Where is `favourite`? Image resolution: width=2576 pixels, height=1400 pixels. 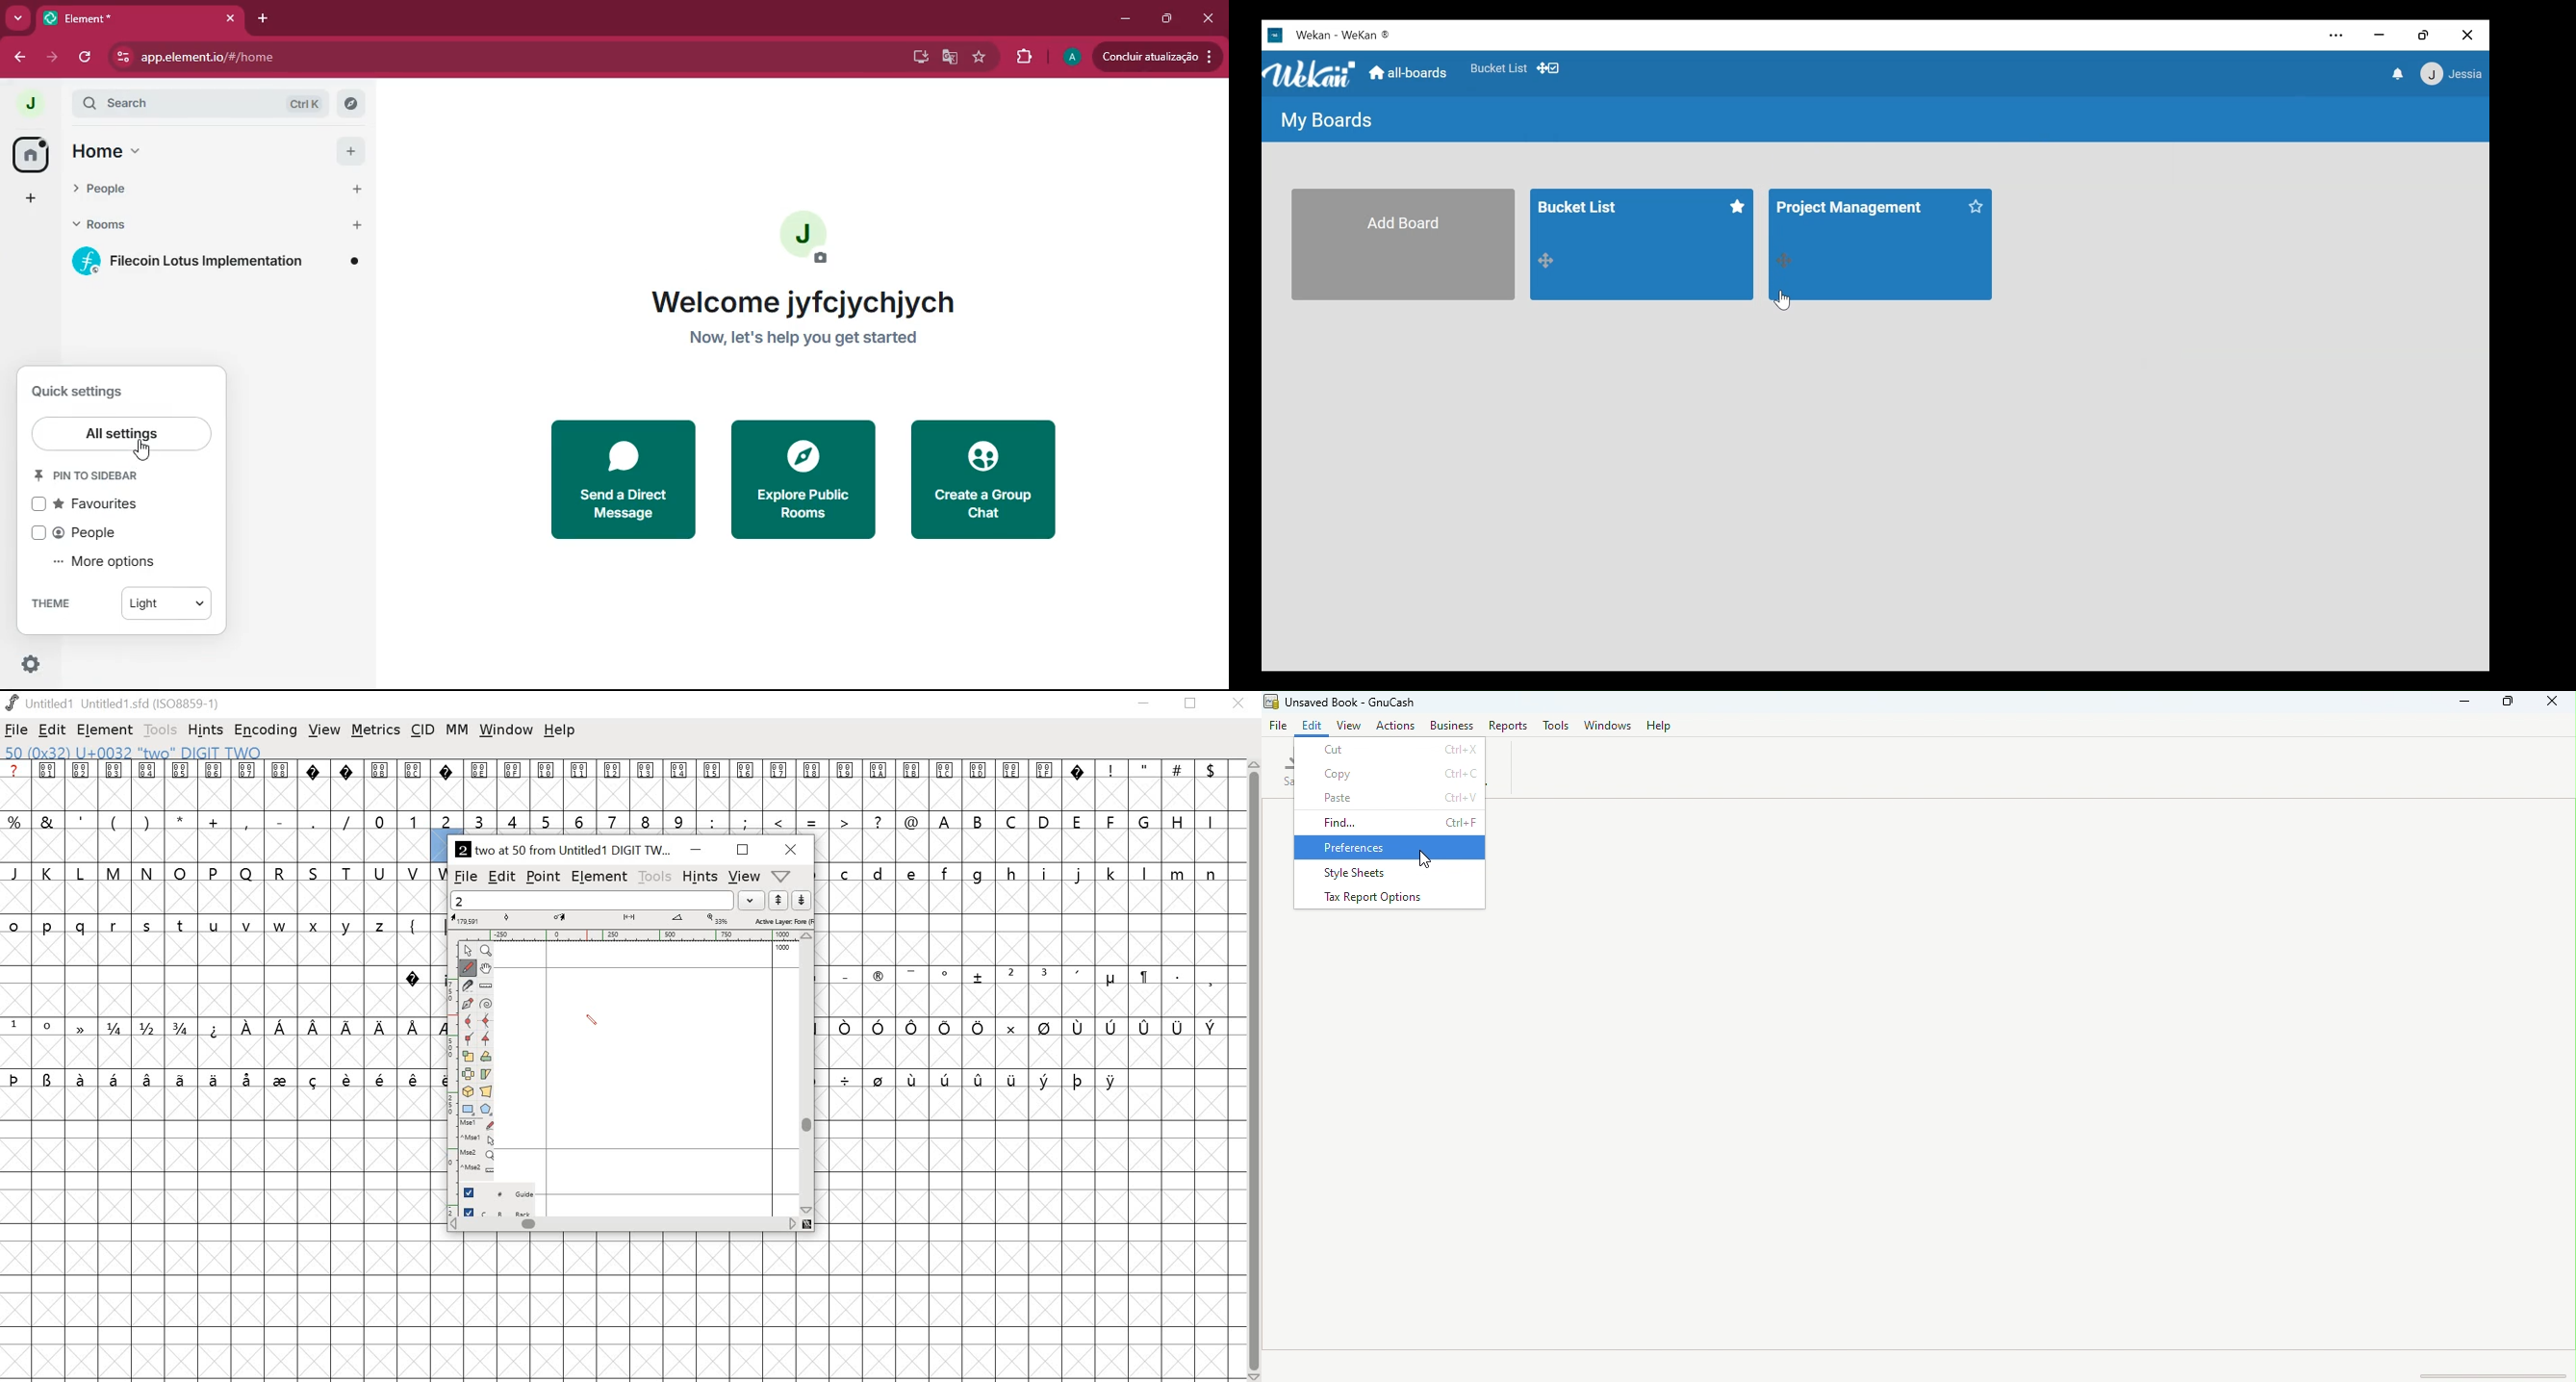 favourite is located at coordinates (983, 59).